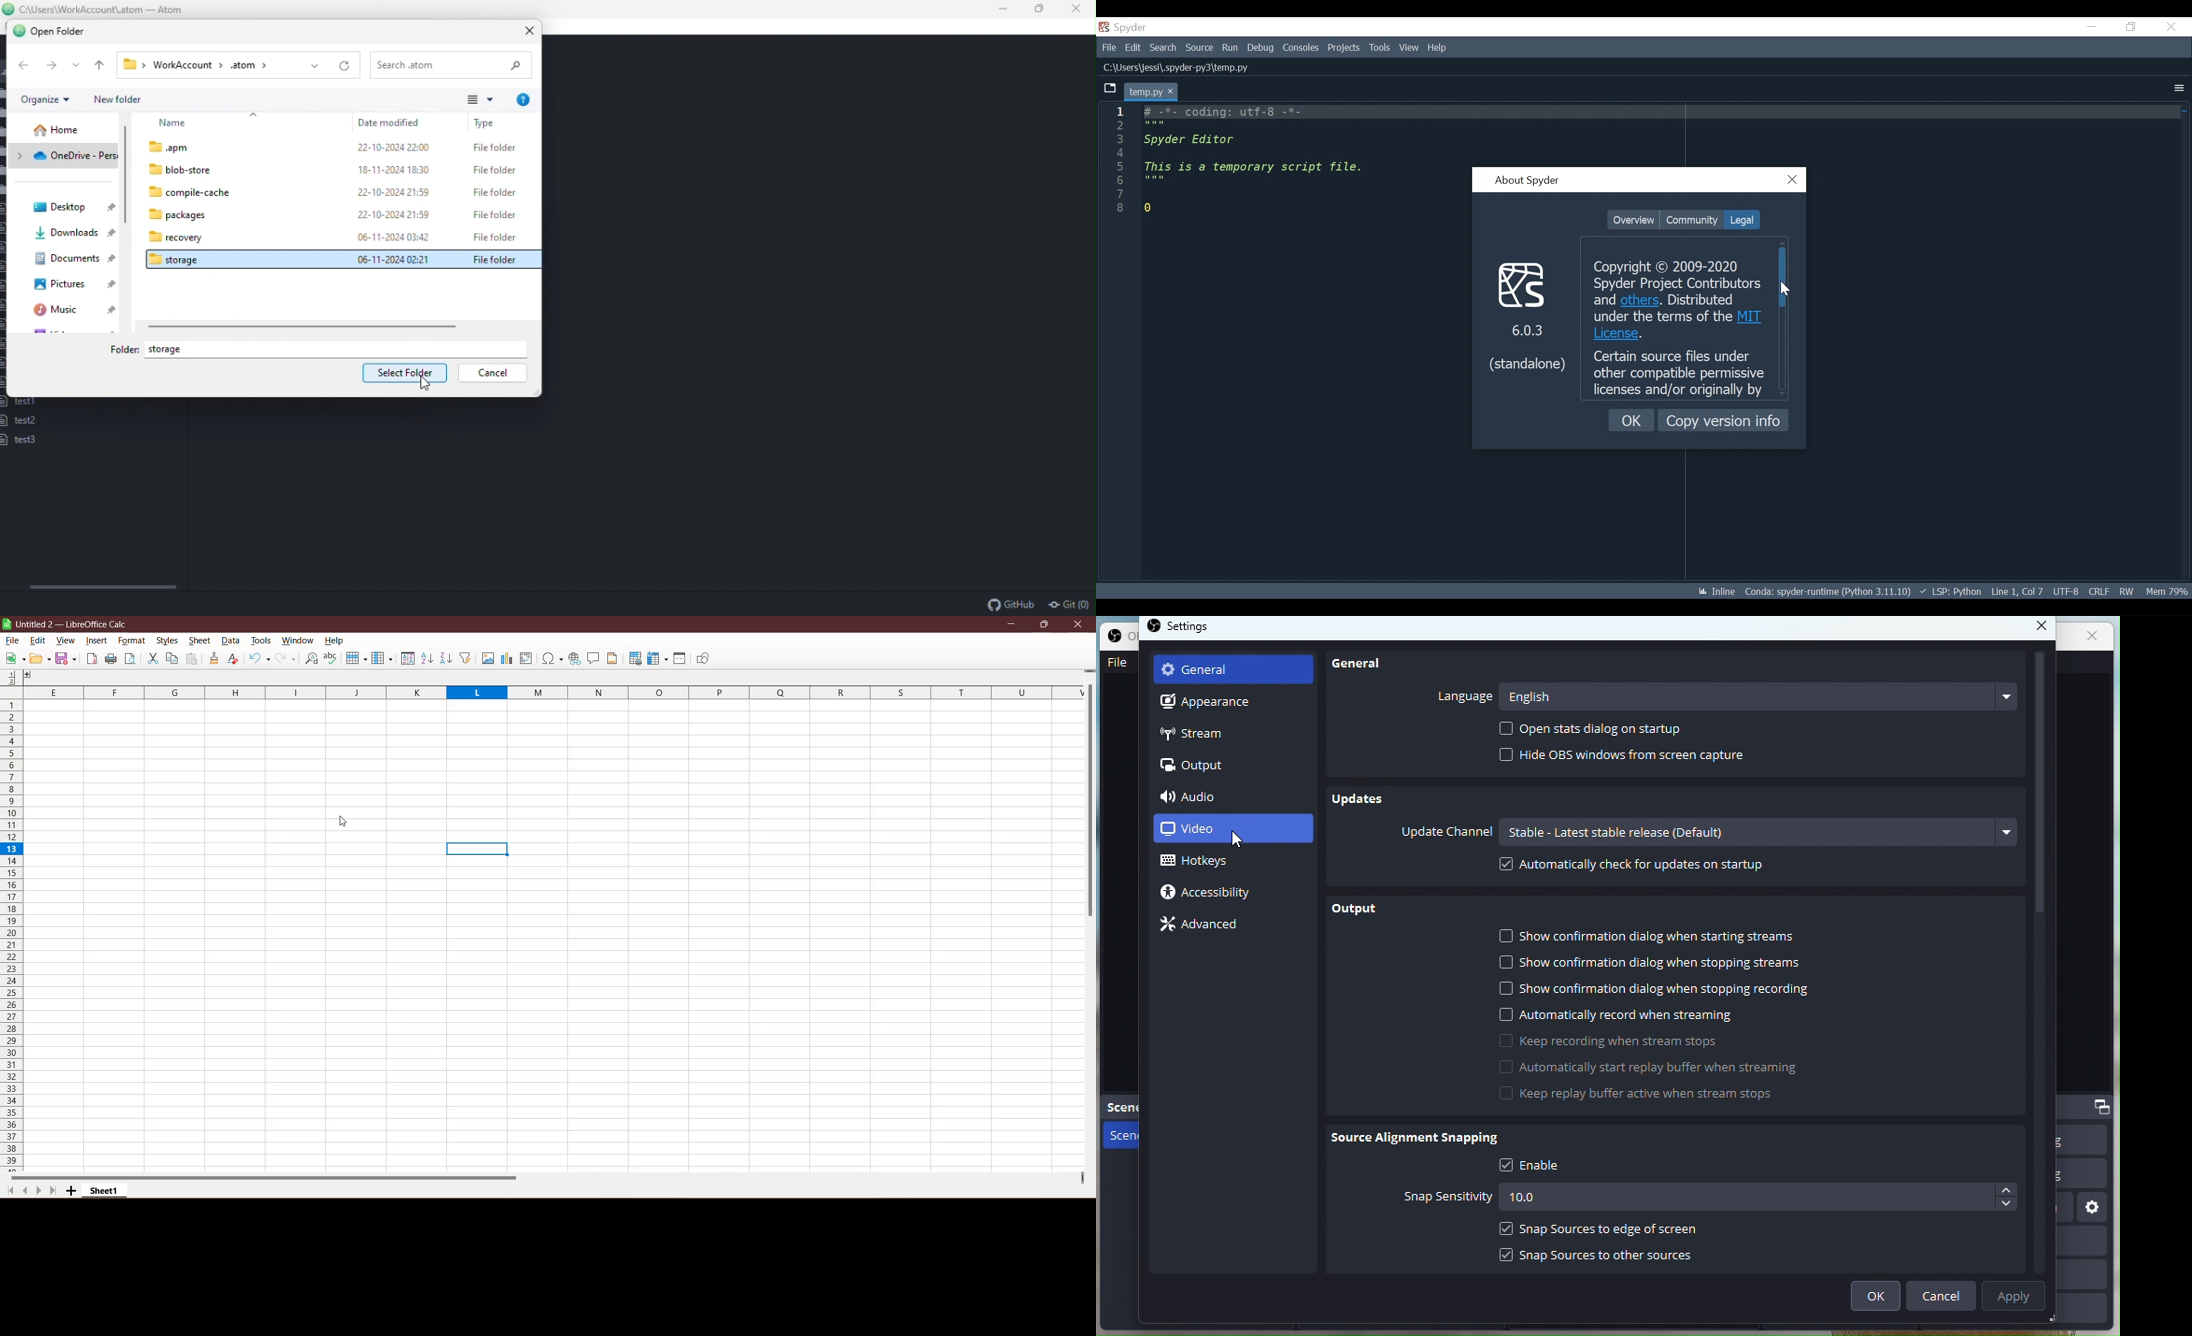  Describe the element at coordinates (2010, 1204) in the screenshot. I see `Decrease` at that location.